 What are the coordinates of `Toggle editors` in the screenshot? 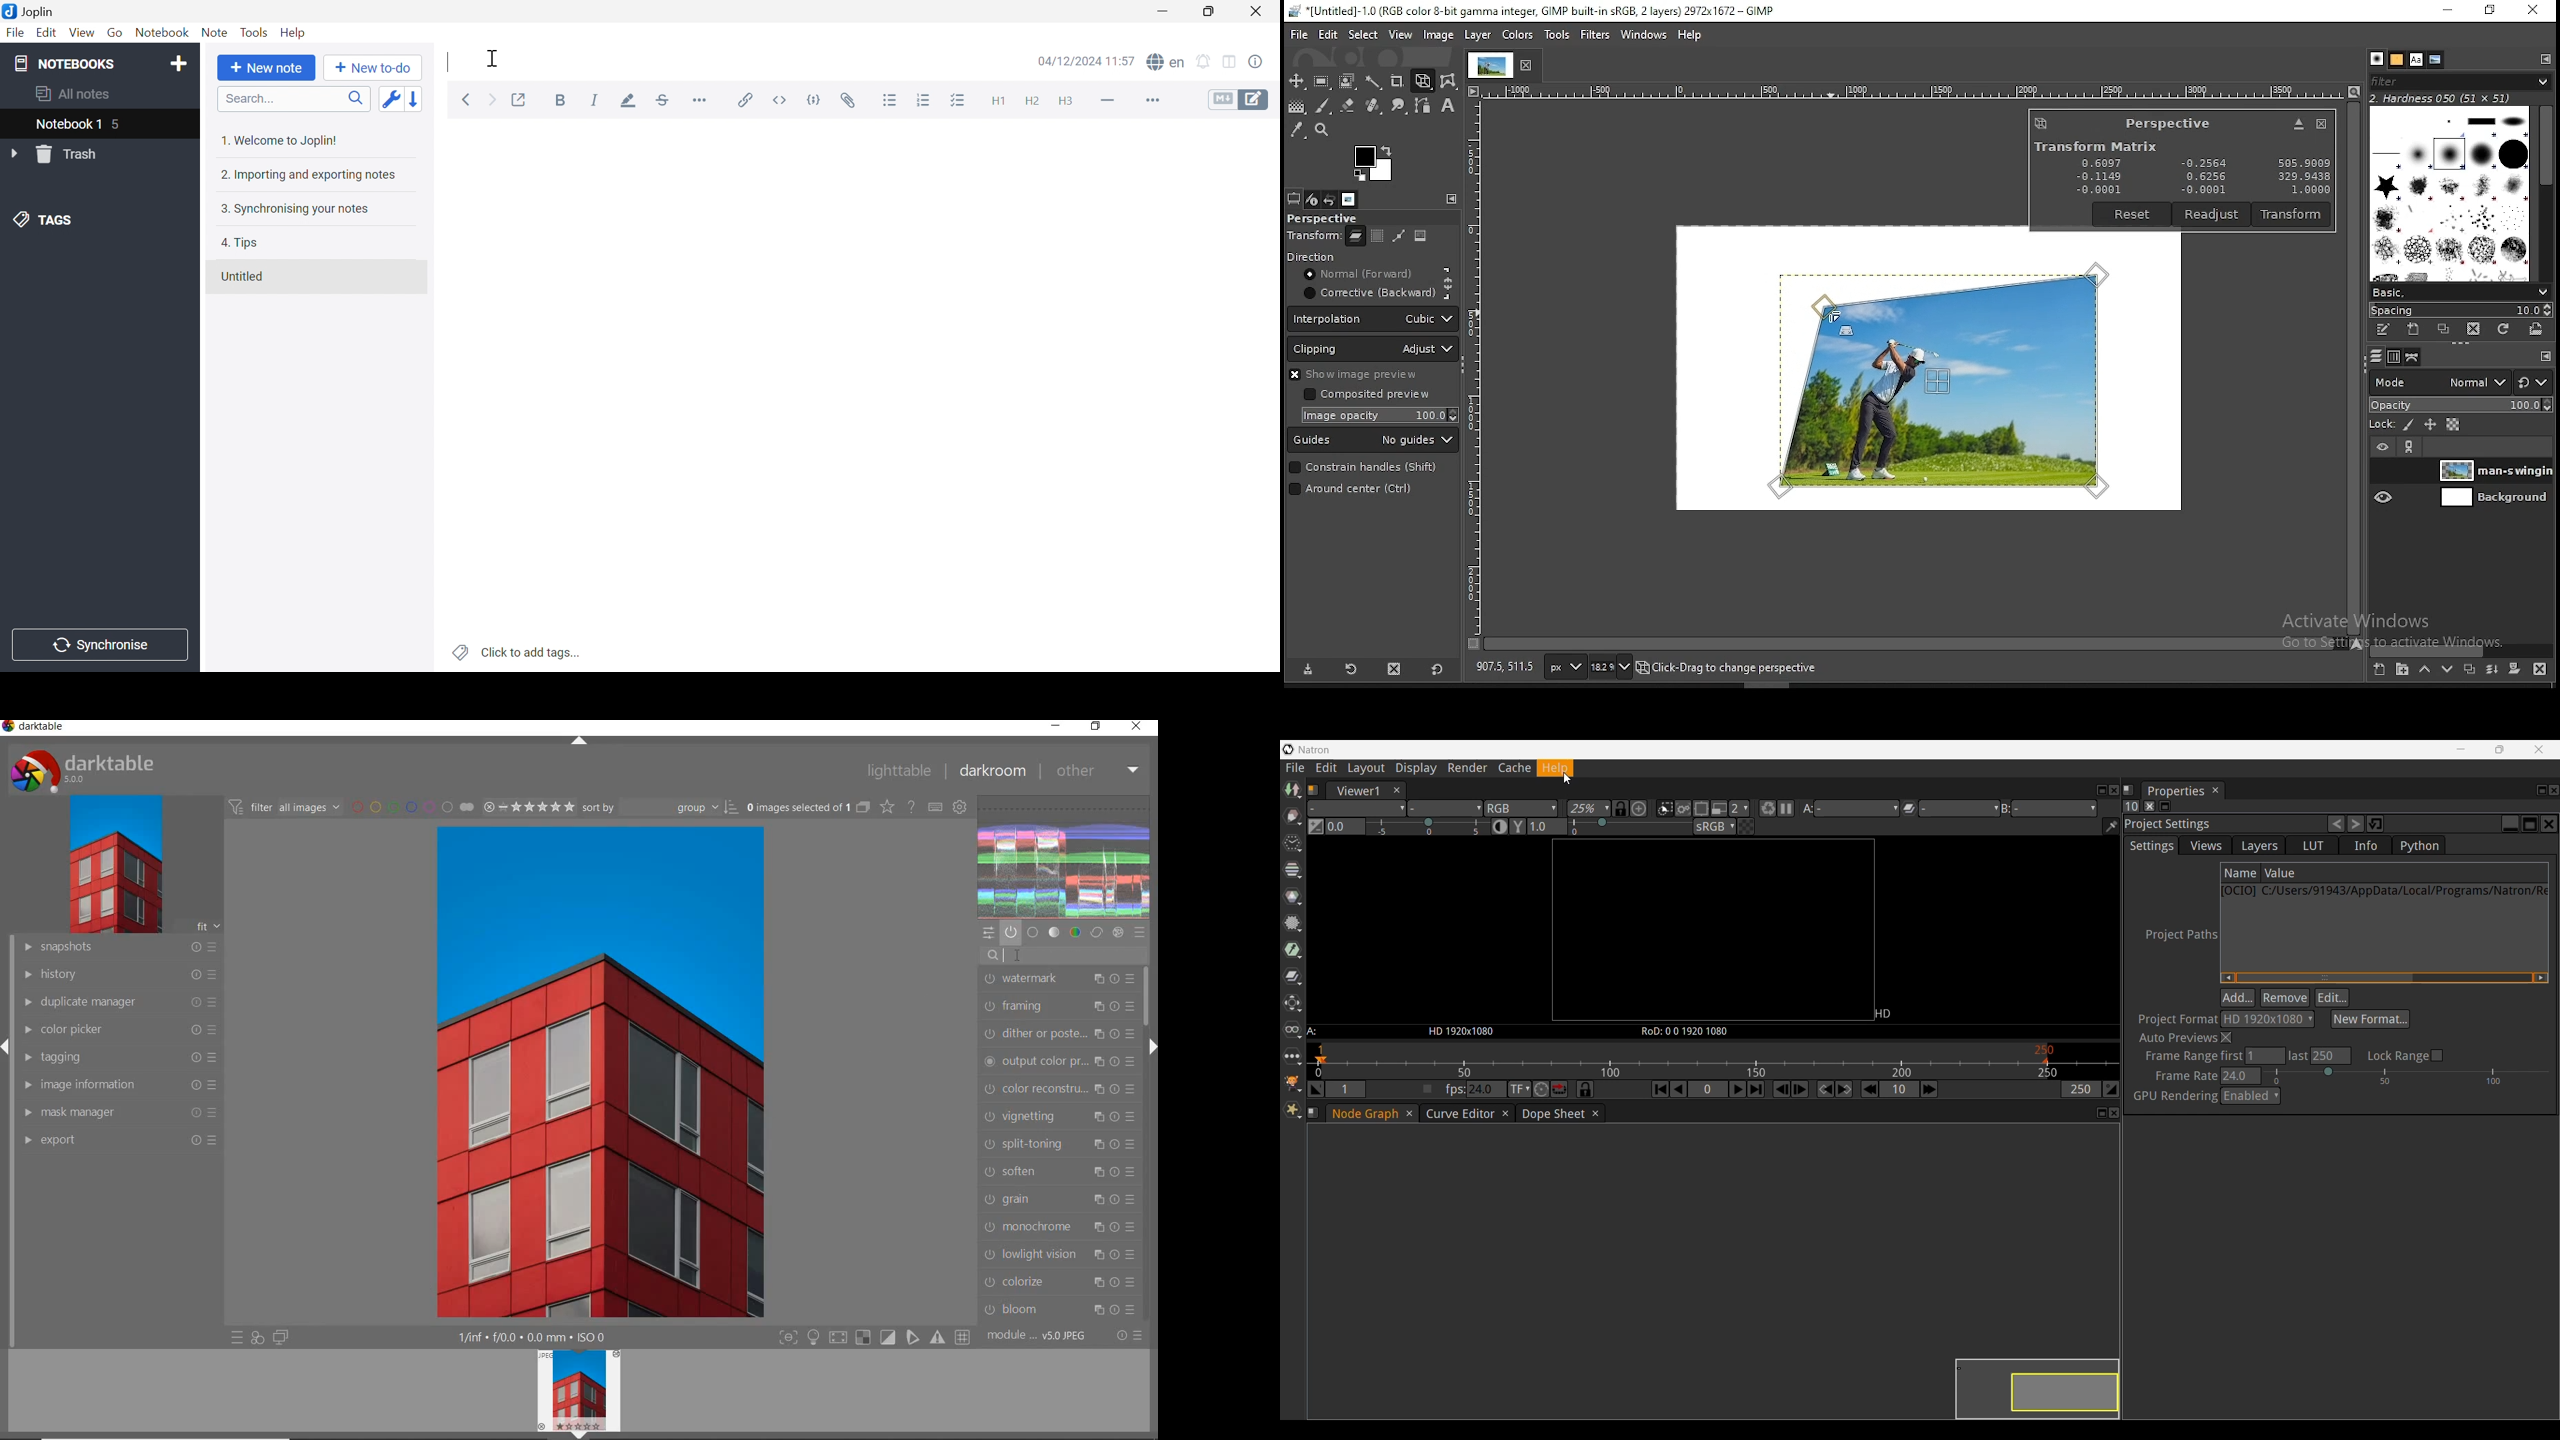 It's located at (1241, 101).